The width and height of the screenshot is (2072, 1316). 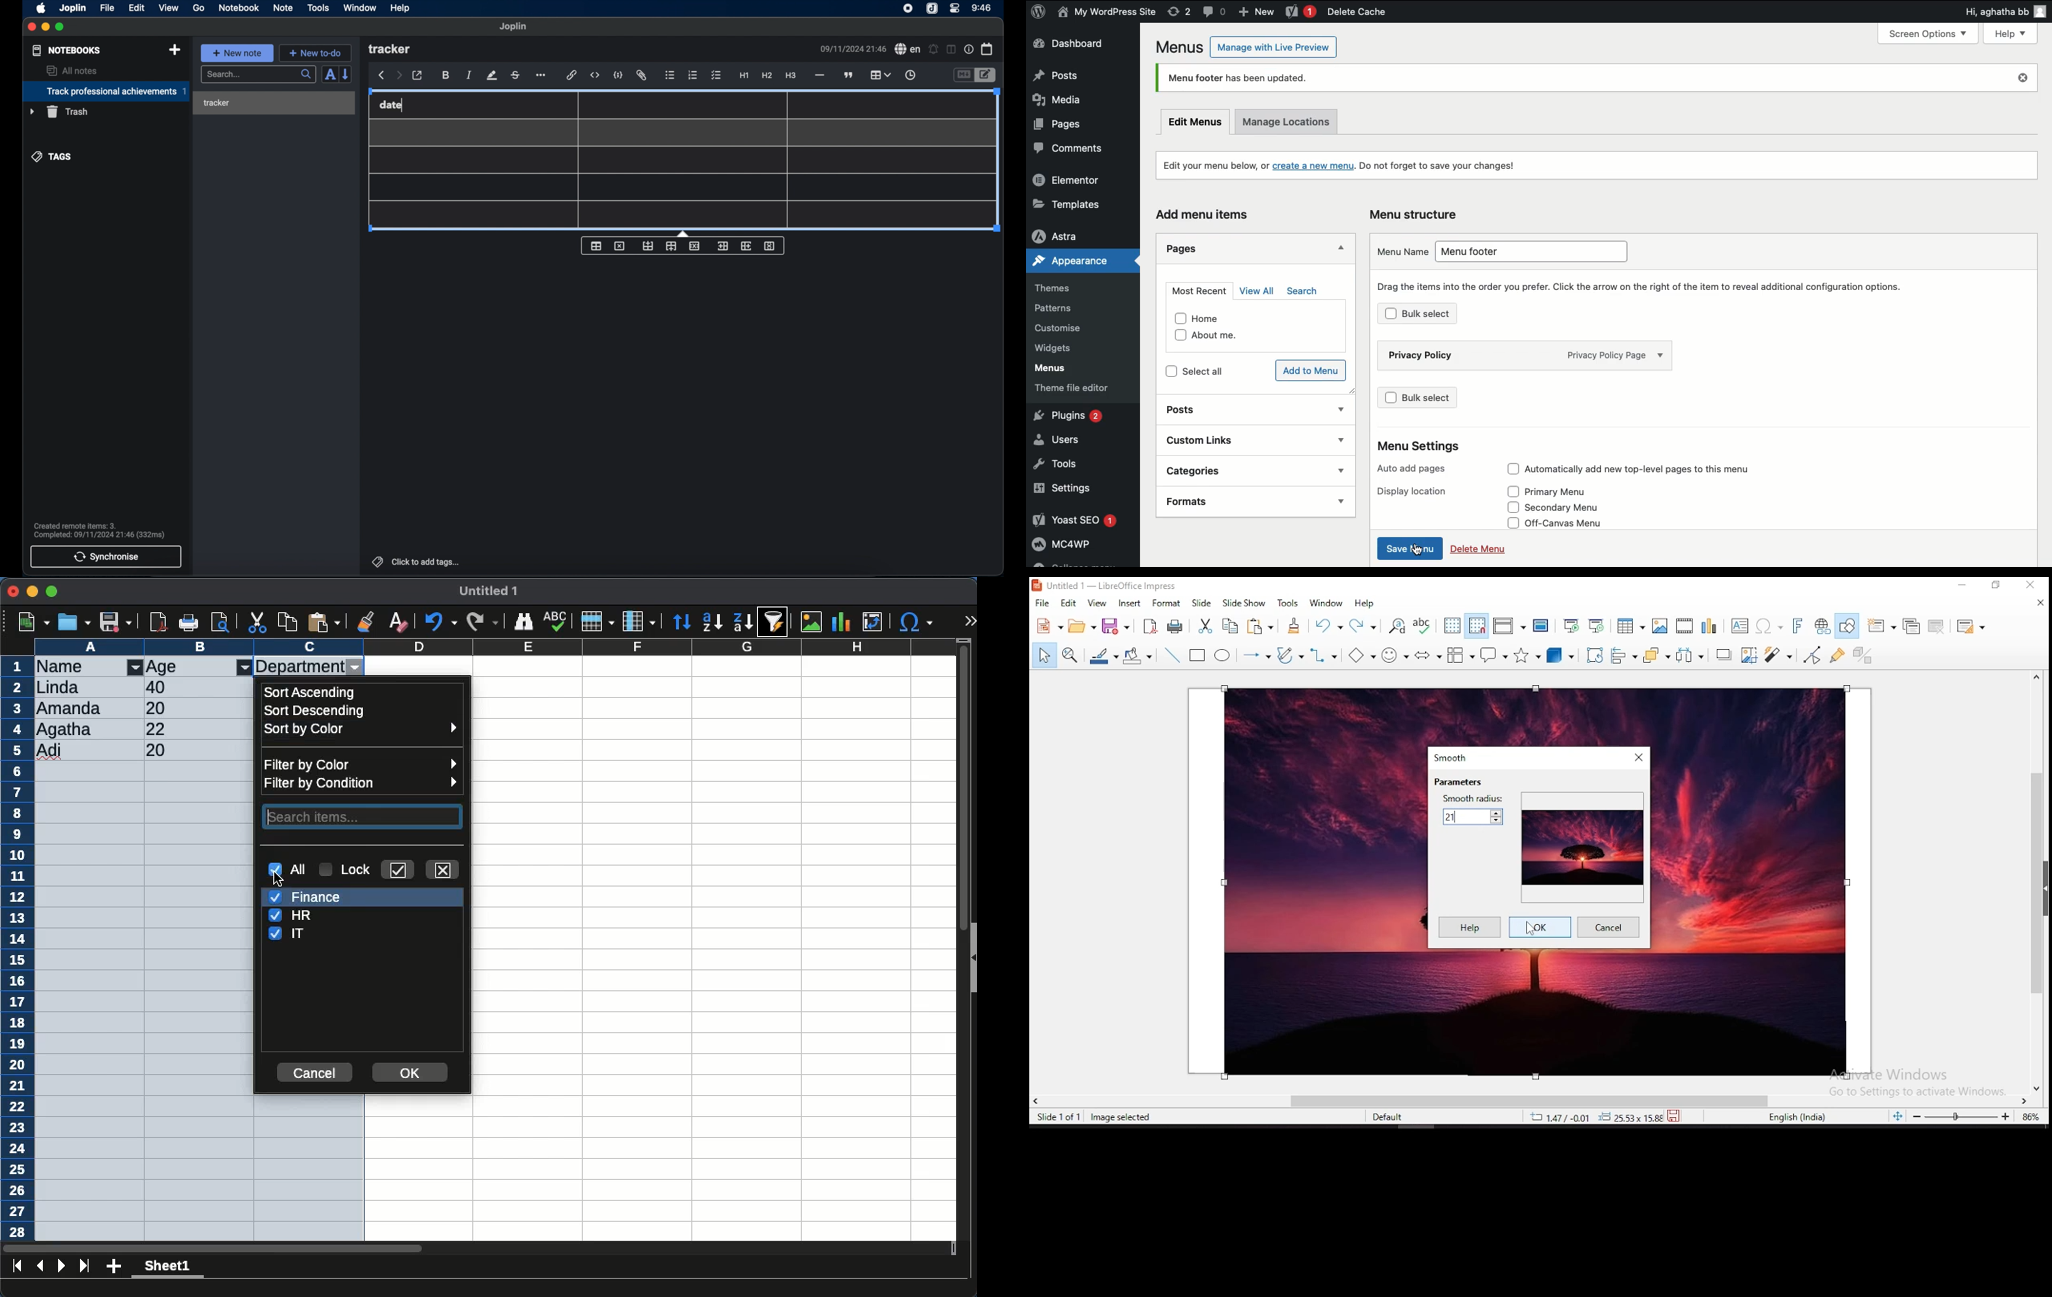 I want to click on Help, so click(x=2014, y=33).